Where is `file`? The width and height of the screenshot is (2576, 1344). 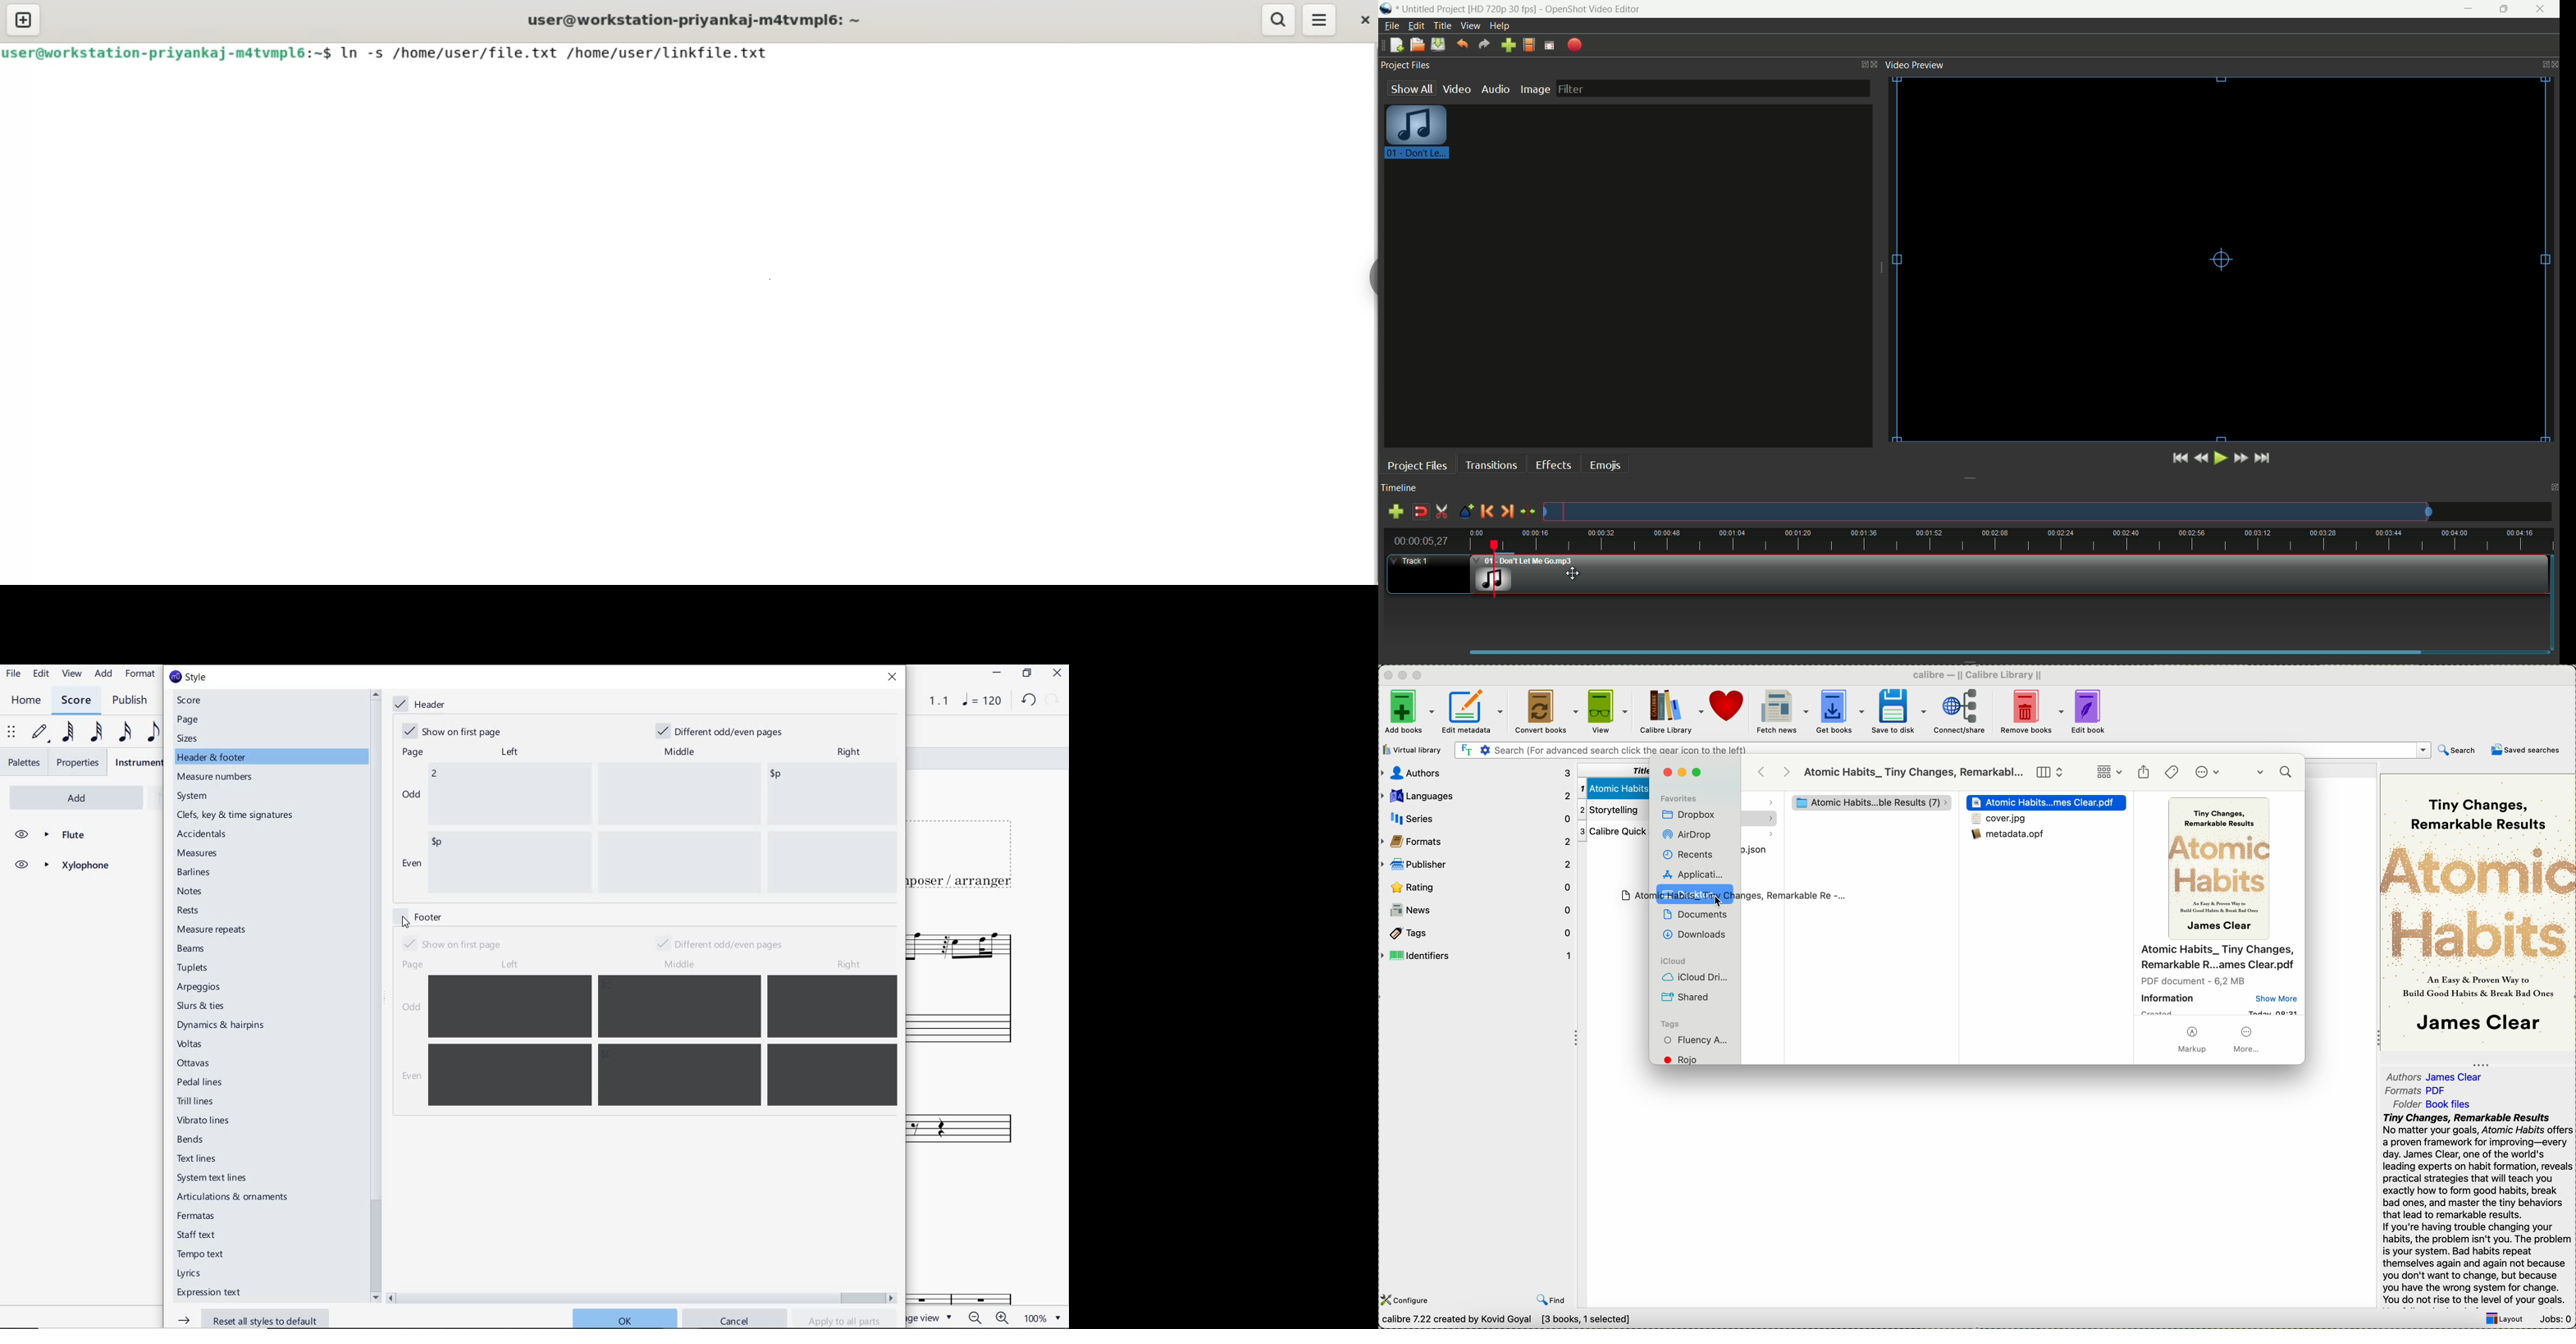
file is located at coordinates (1999, 819).